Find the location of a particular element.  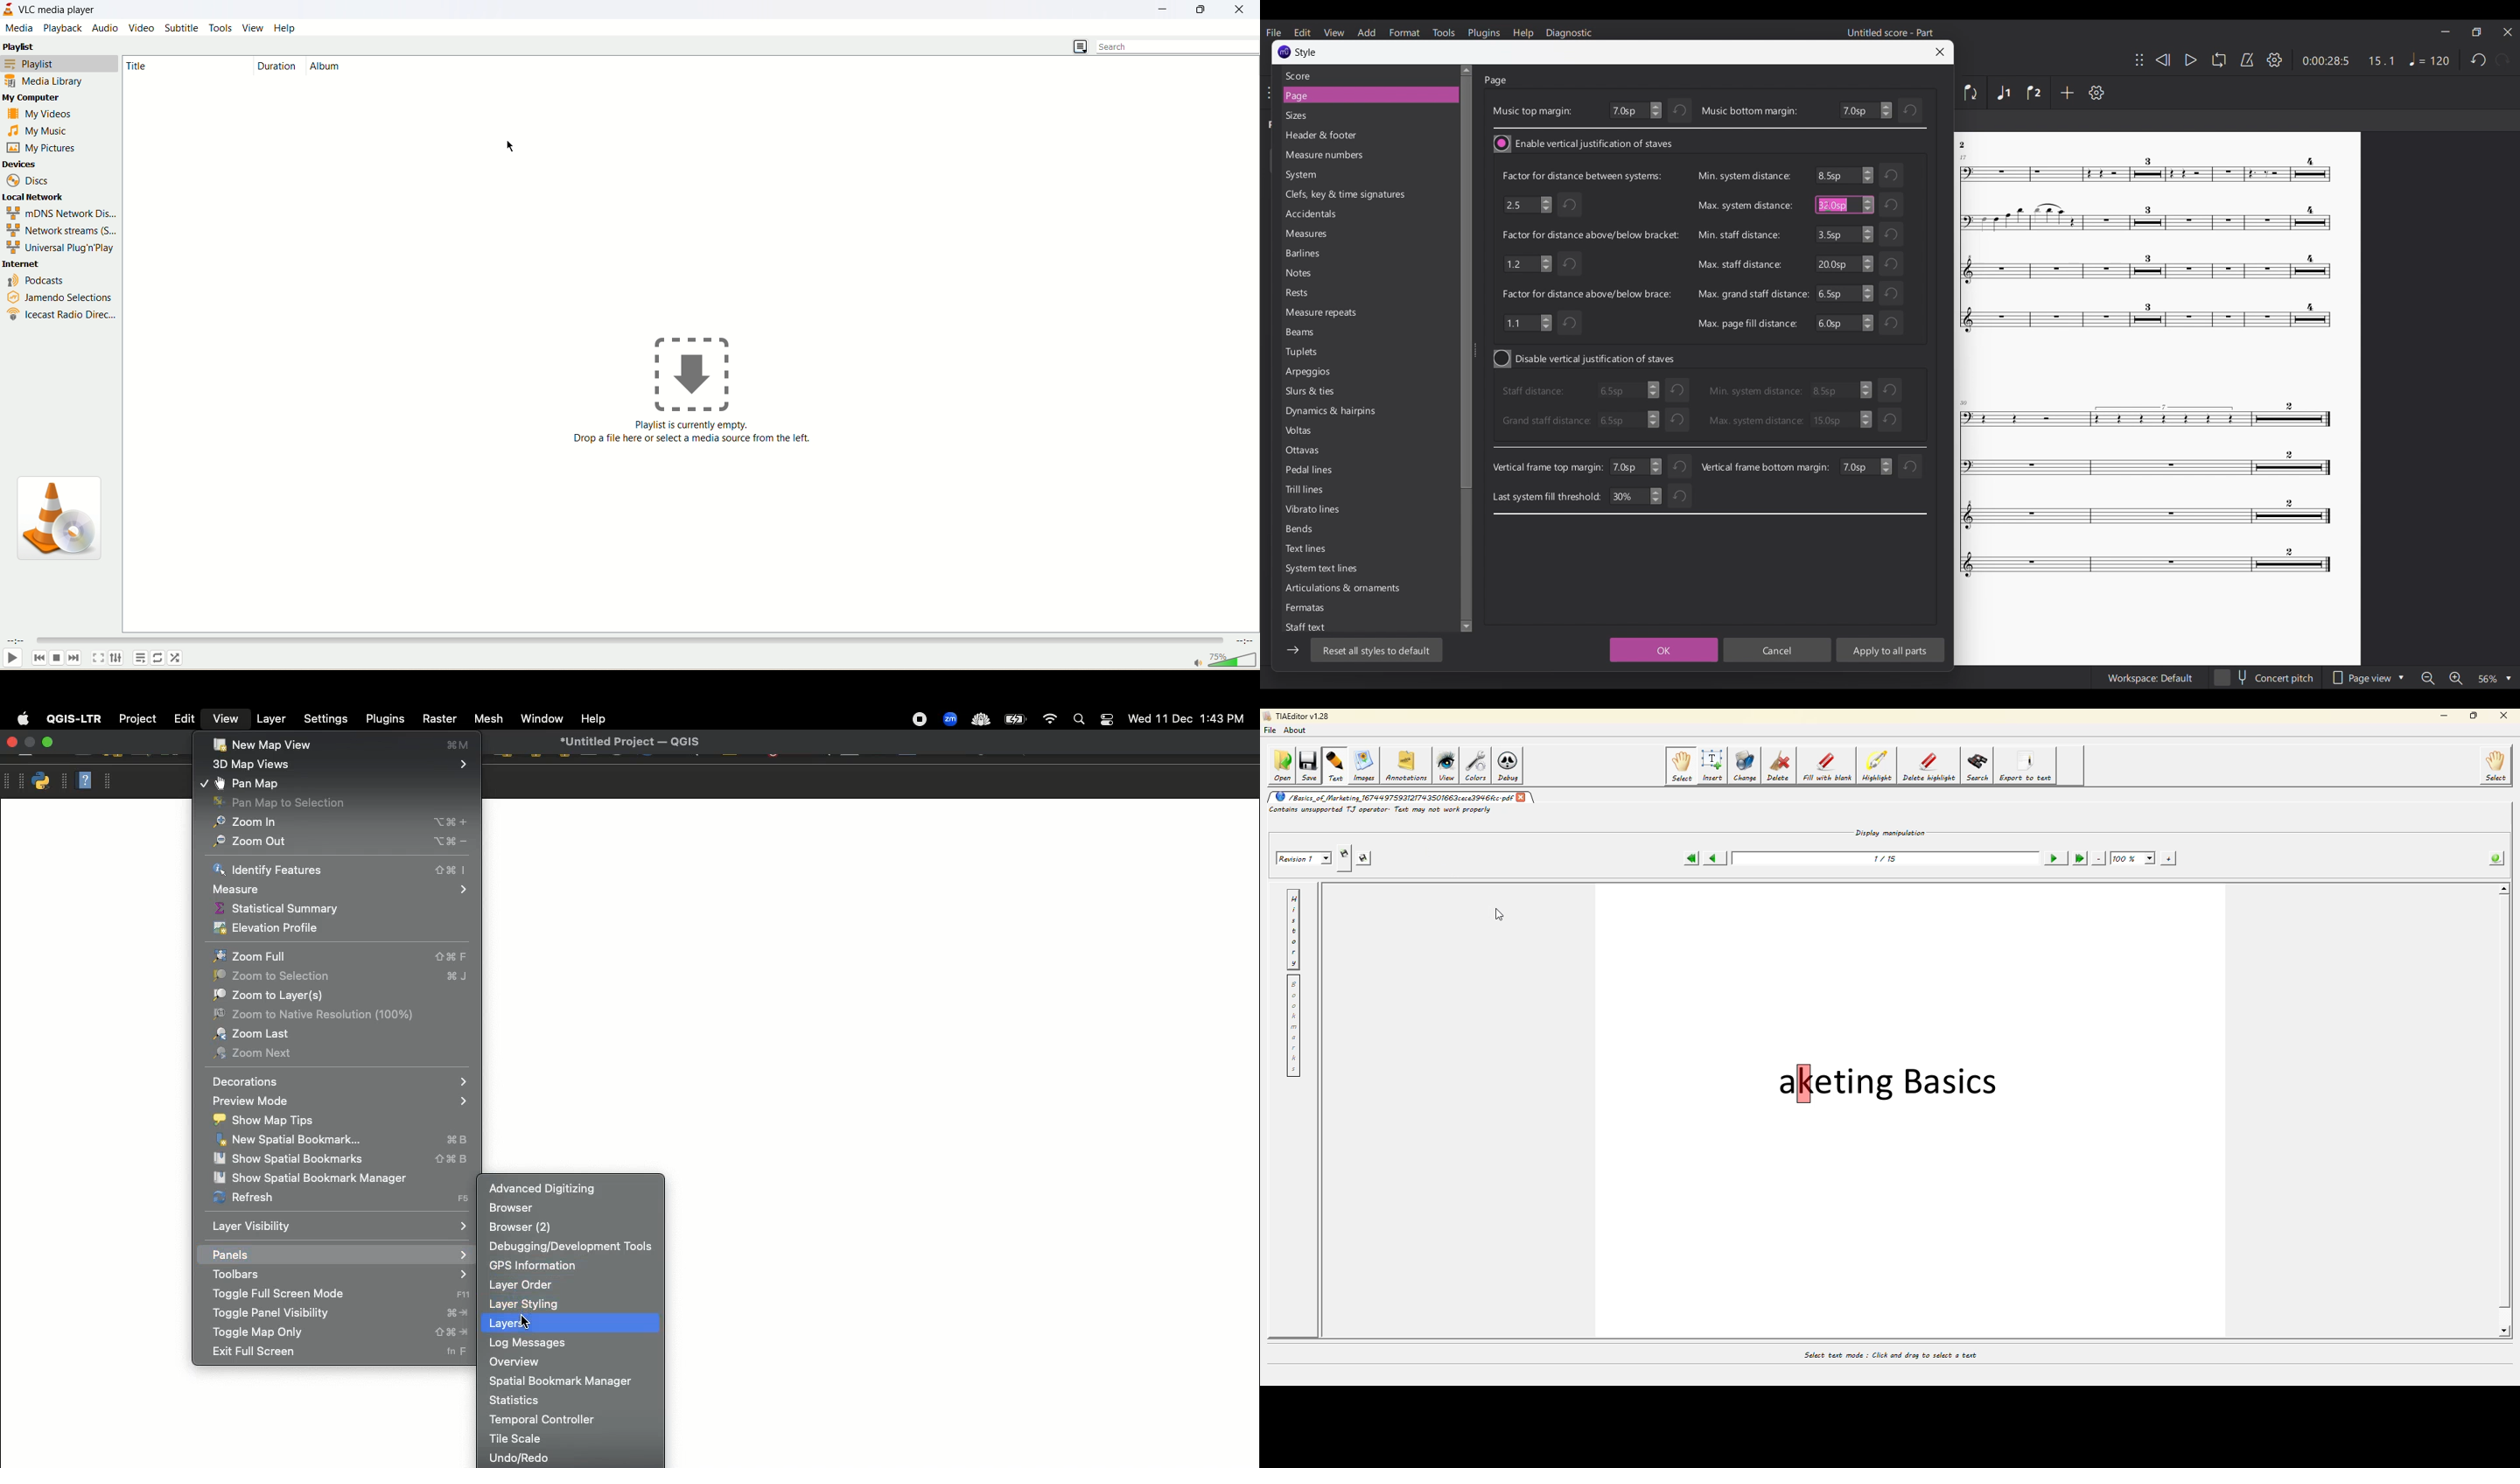

Workspace Default is located at coordinates (2150, 678).